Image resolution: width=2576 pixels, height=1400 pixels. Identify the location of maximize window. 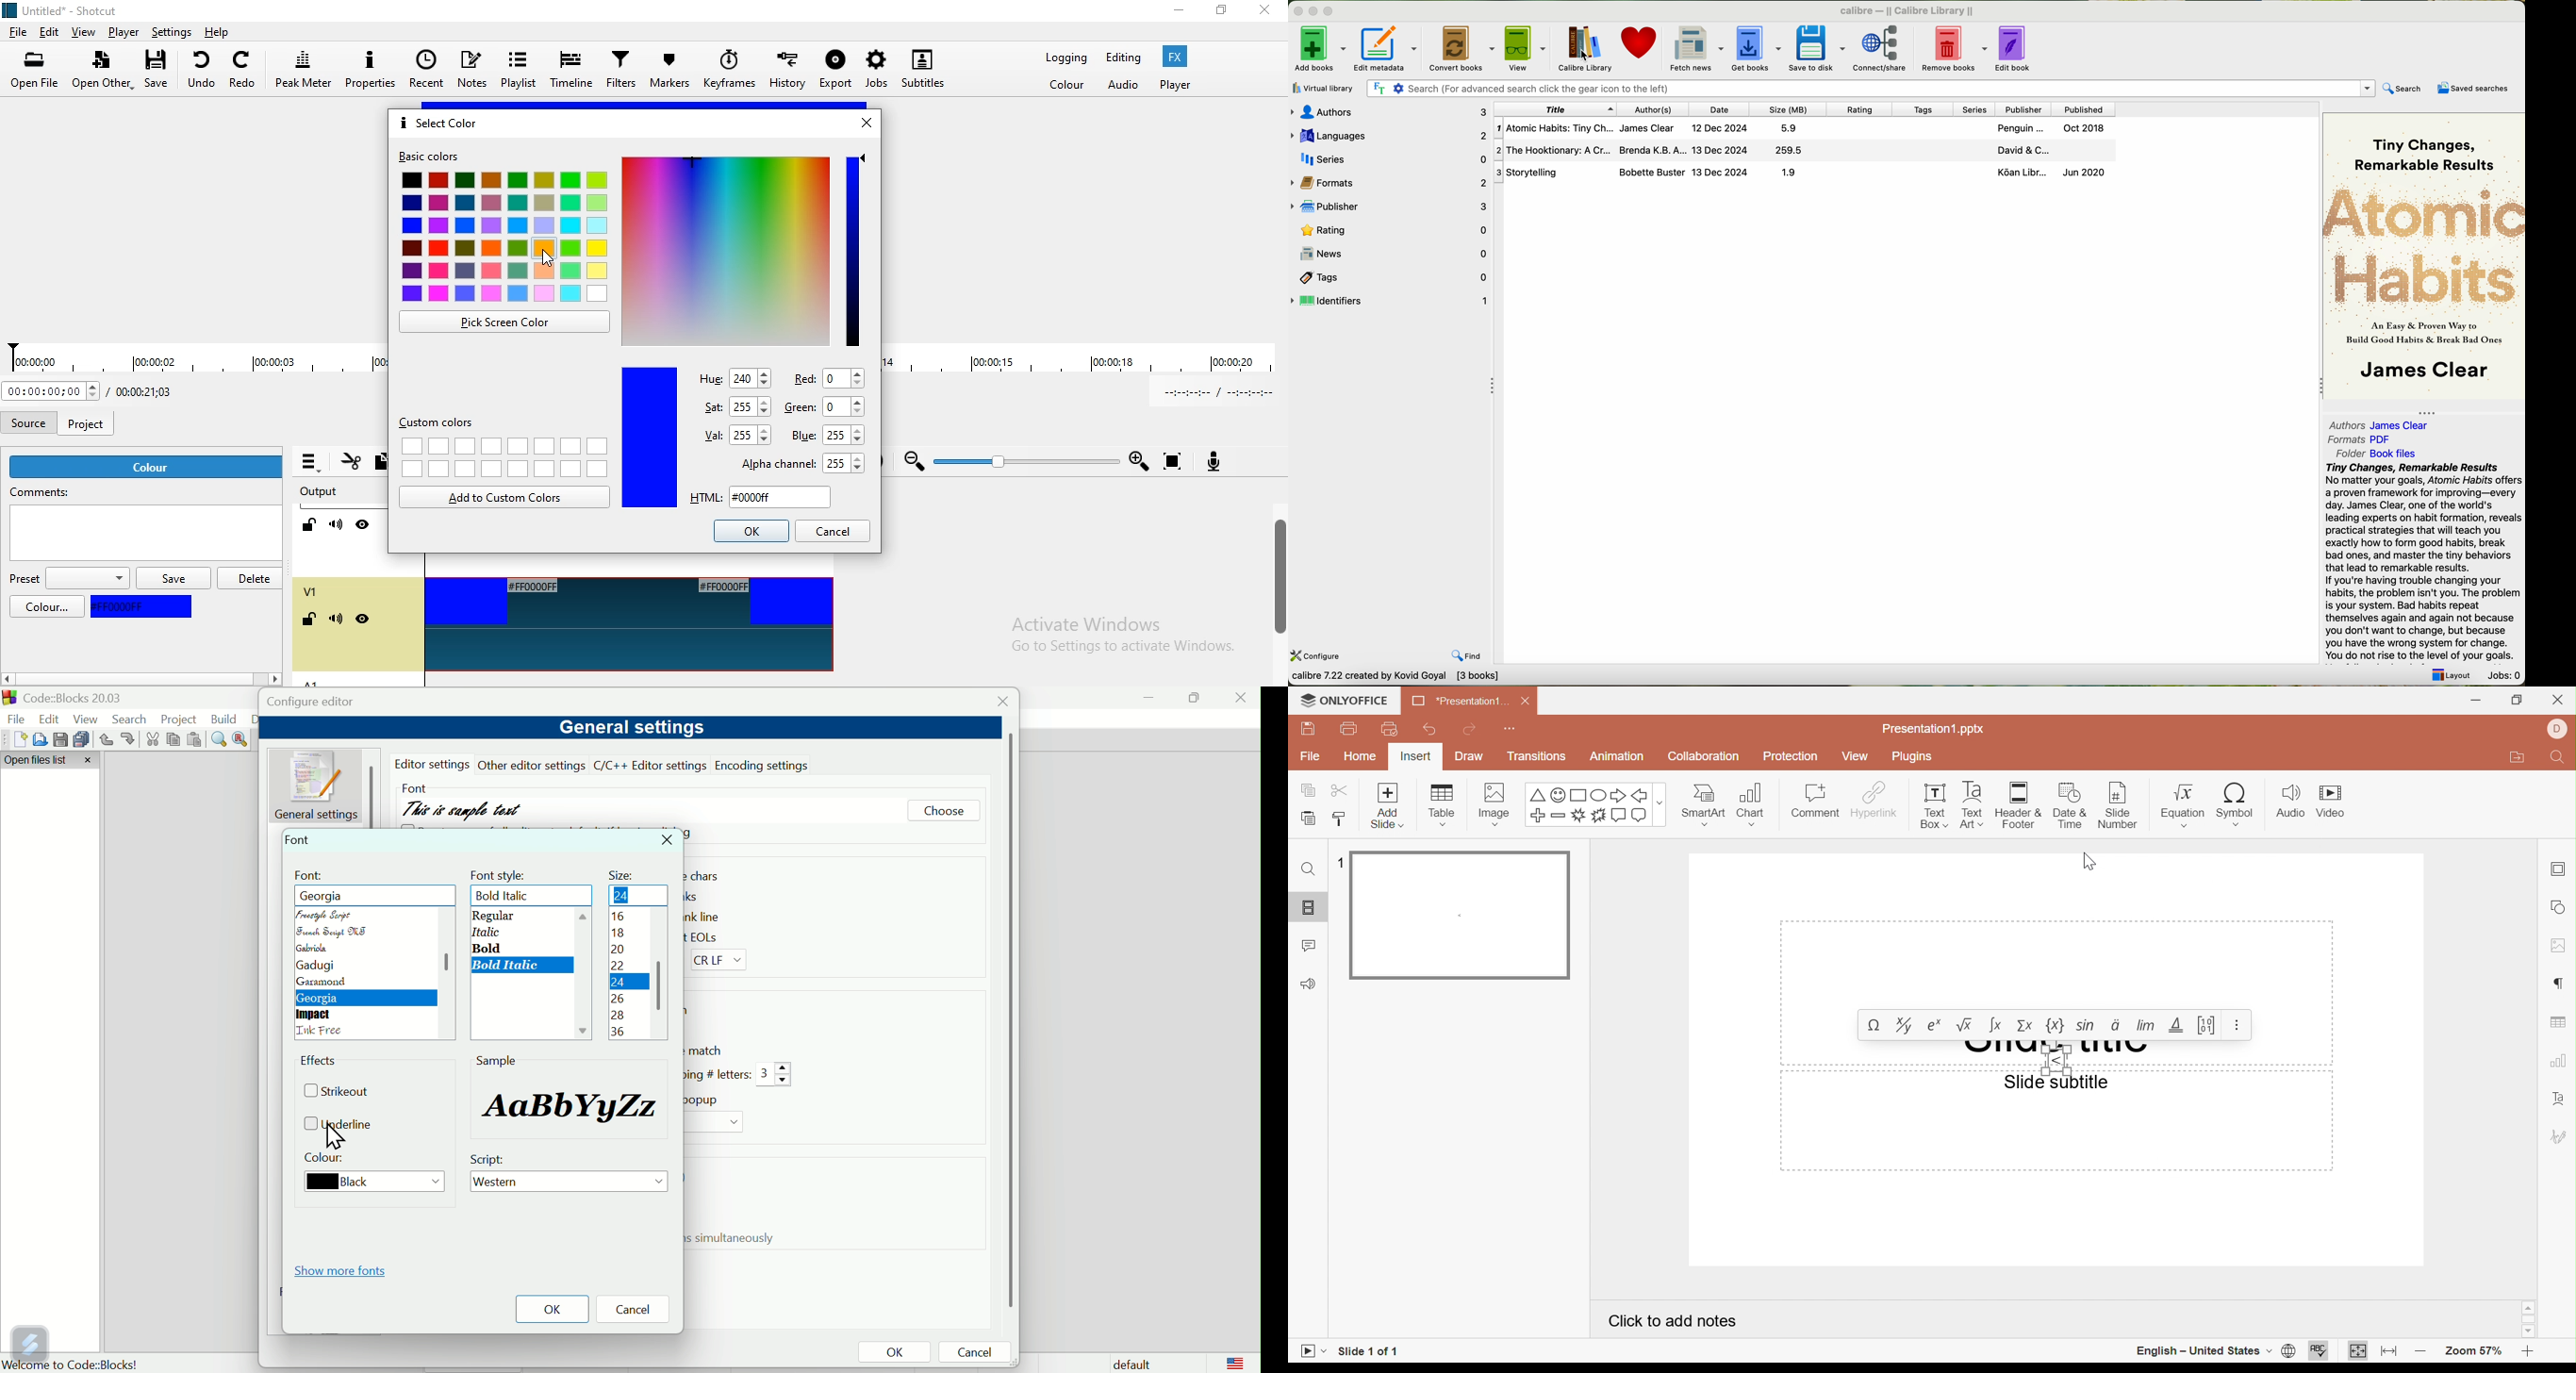
(1331, 12).